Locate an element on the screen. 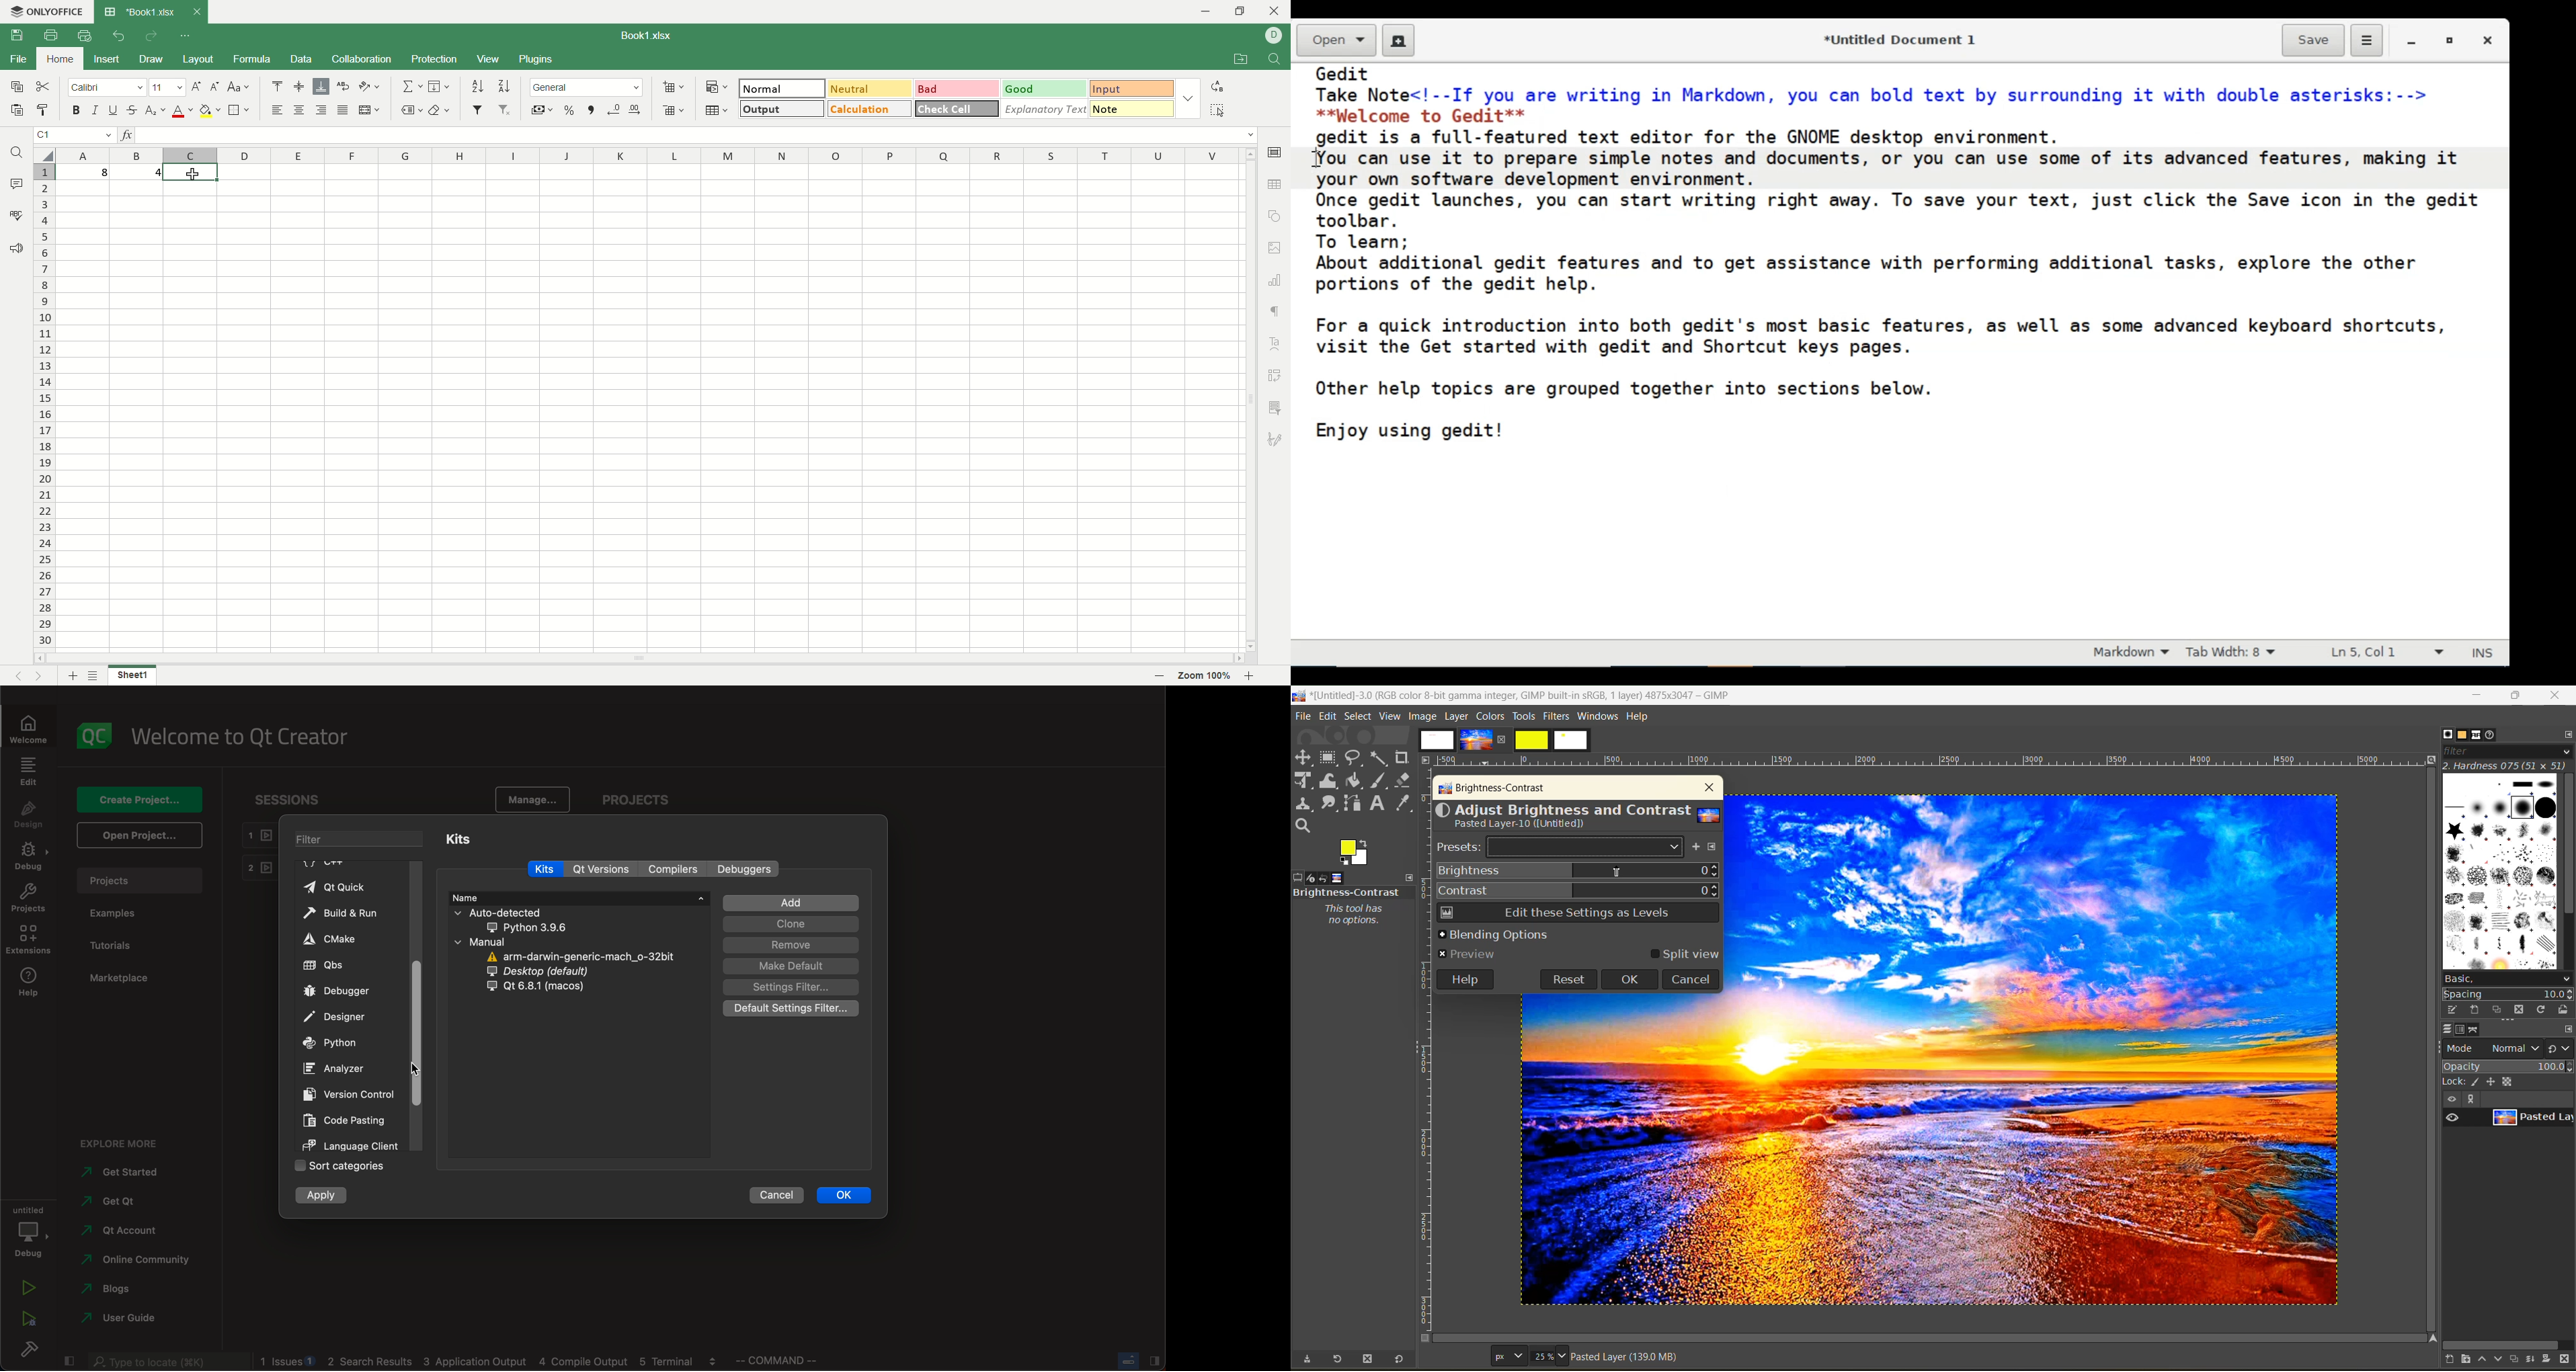 The image size is (2576, 1372). minimize is located at coordinates (1204, 13).